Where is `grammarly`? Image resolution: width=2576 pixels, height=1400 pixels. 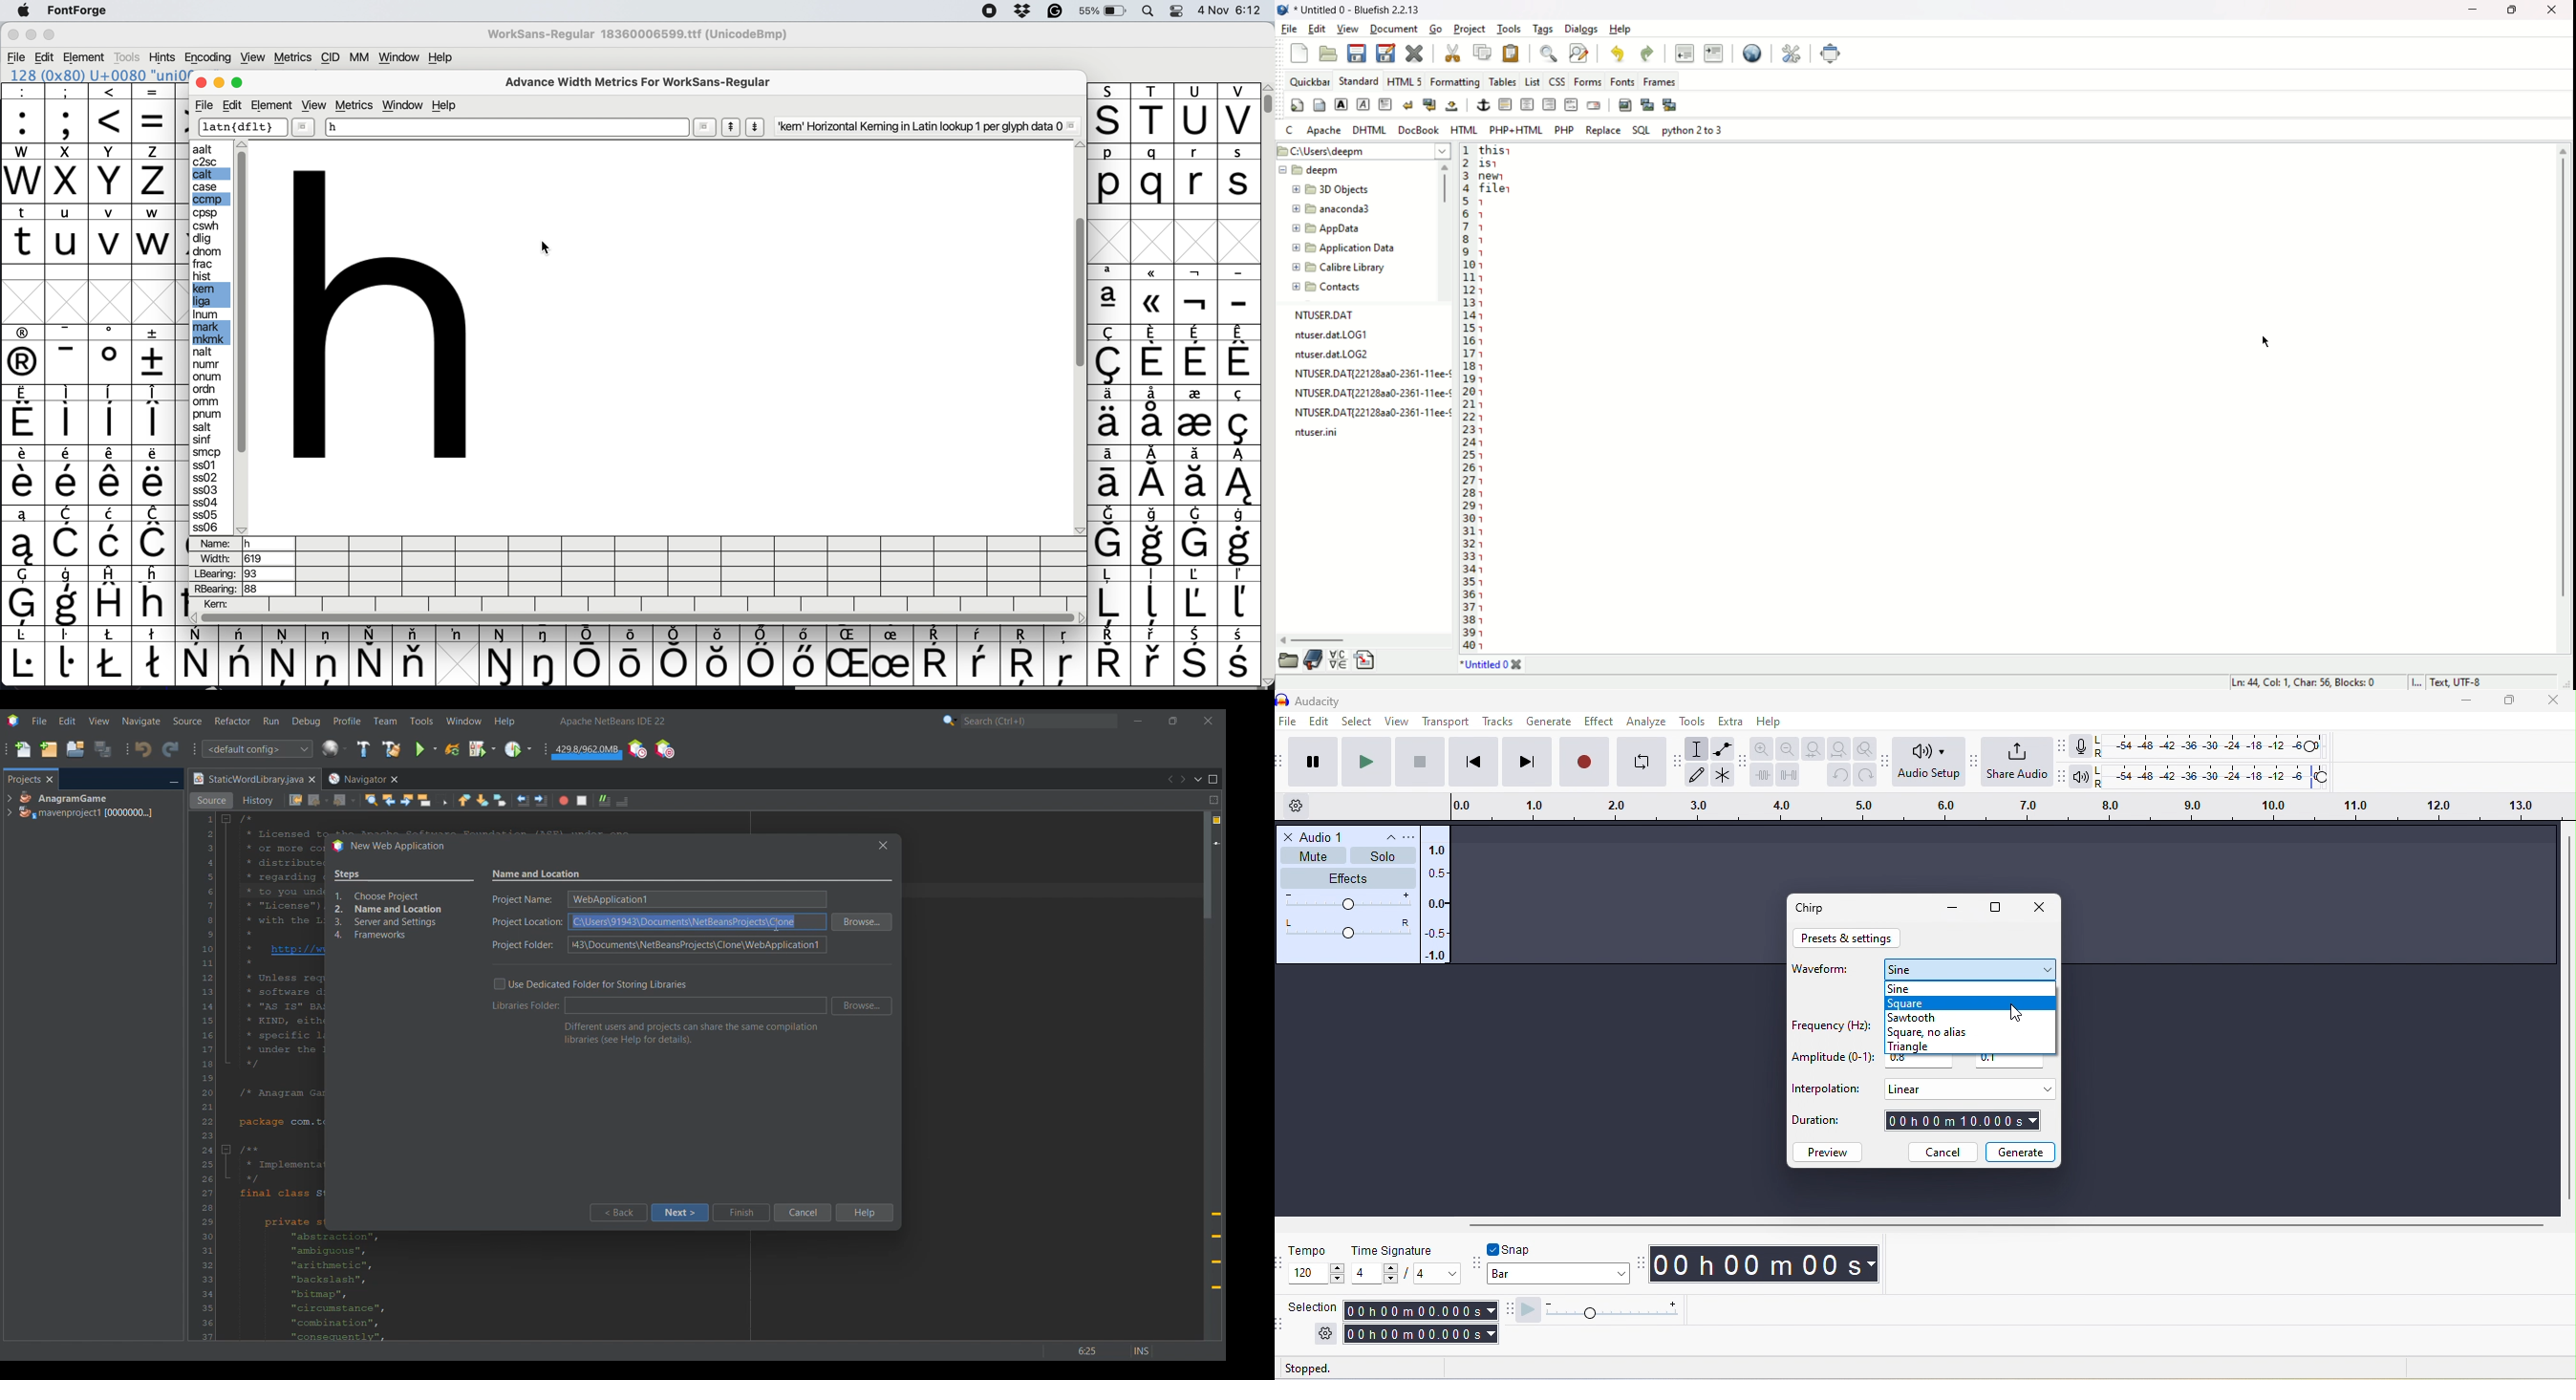 grammarly is located at coordinates (1056, 12).